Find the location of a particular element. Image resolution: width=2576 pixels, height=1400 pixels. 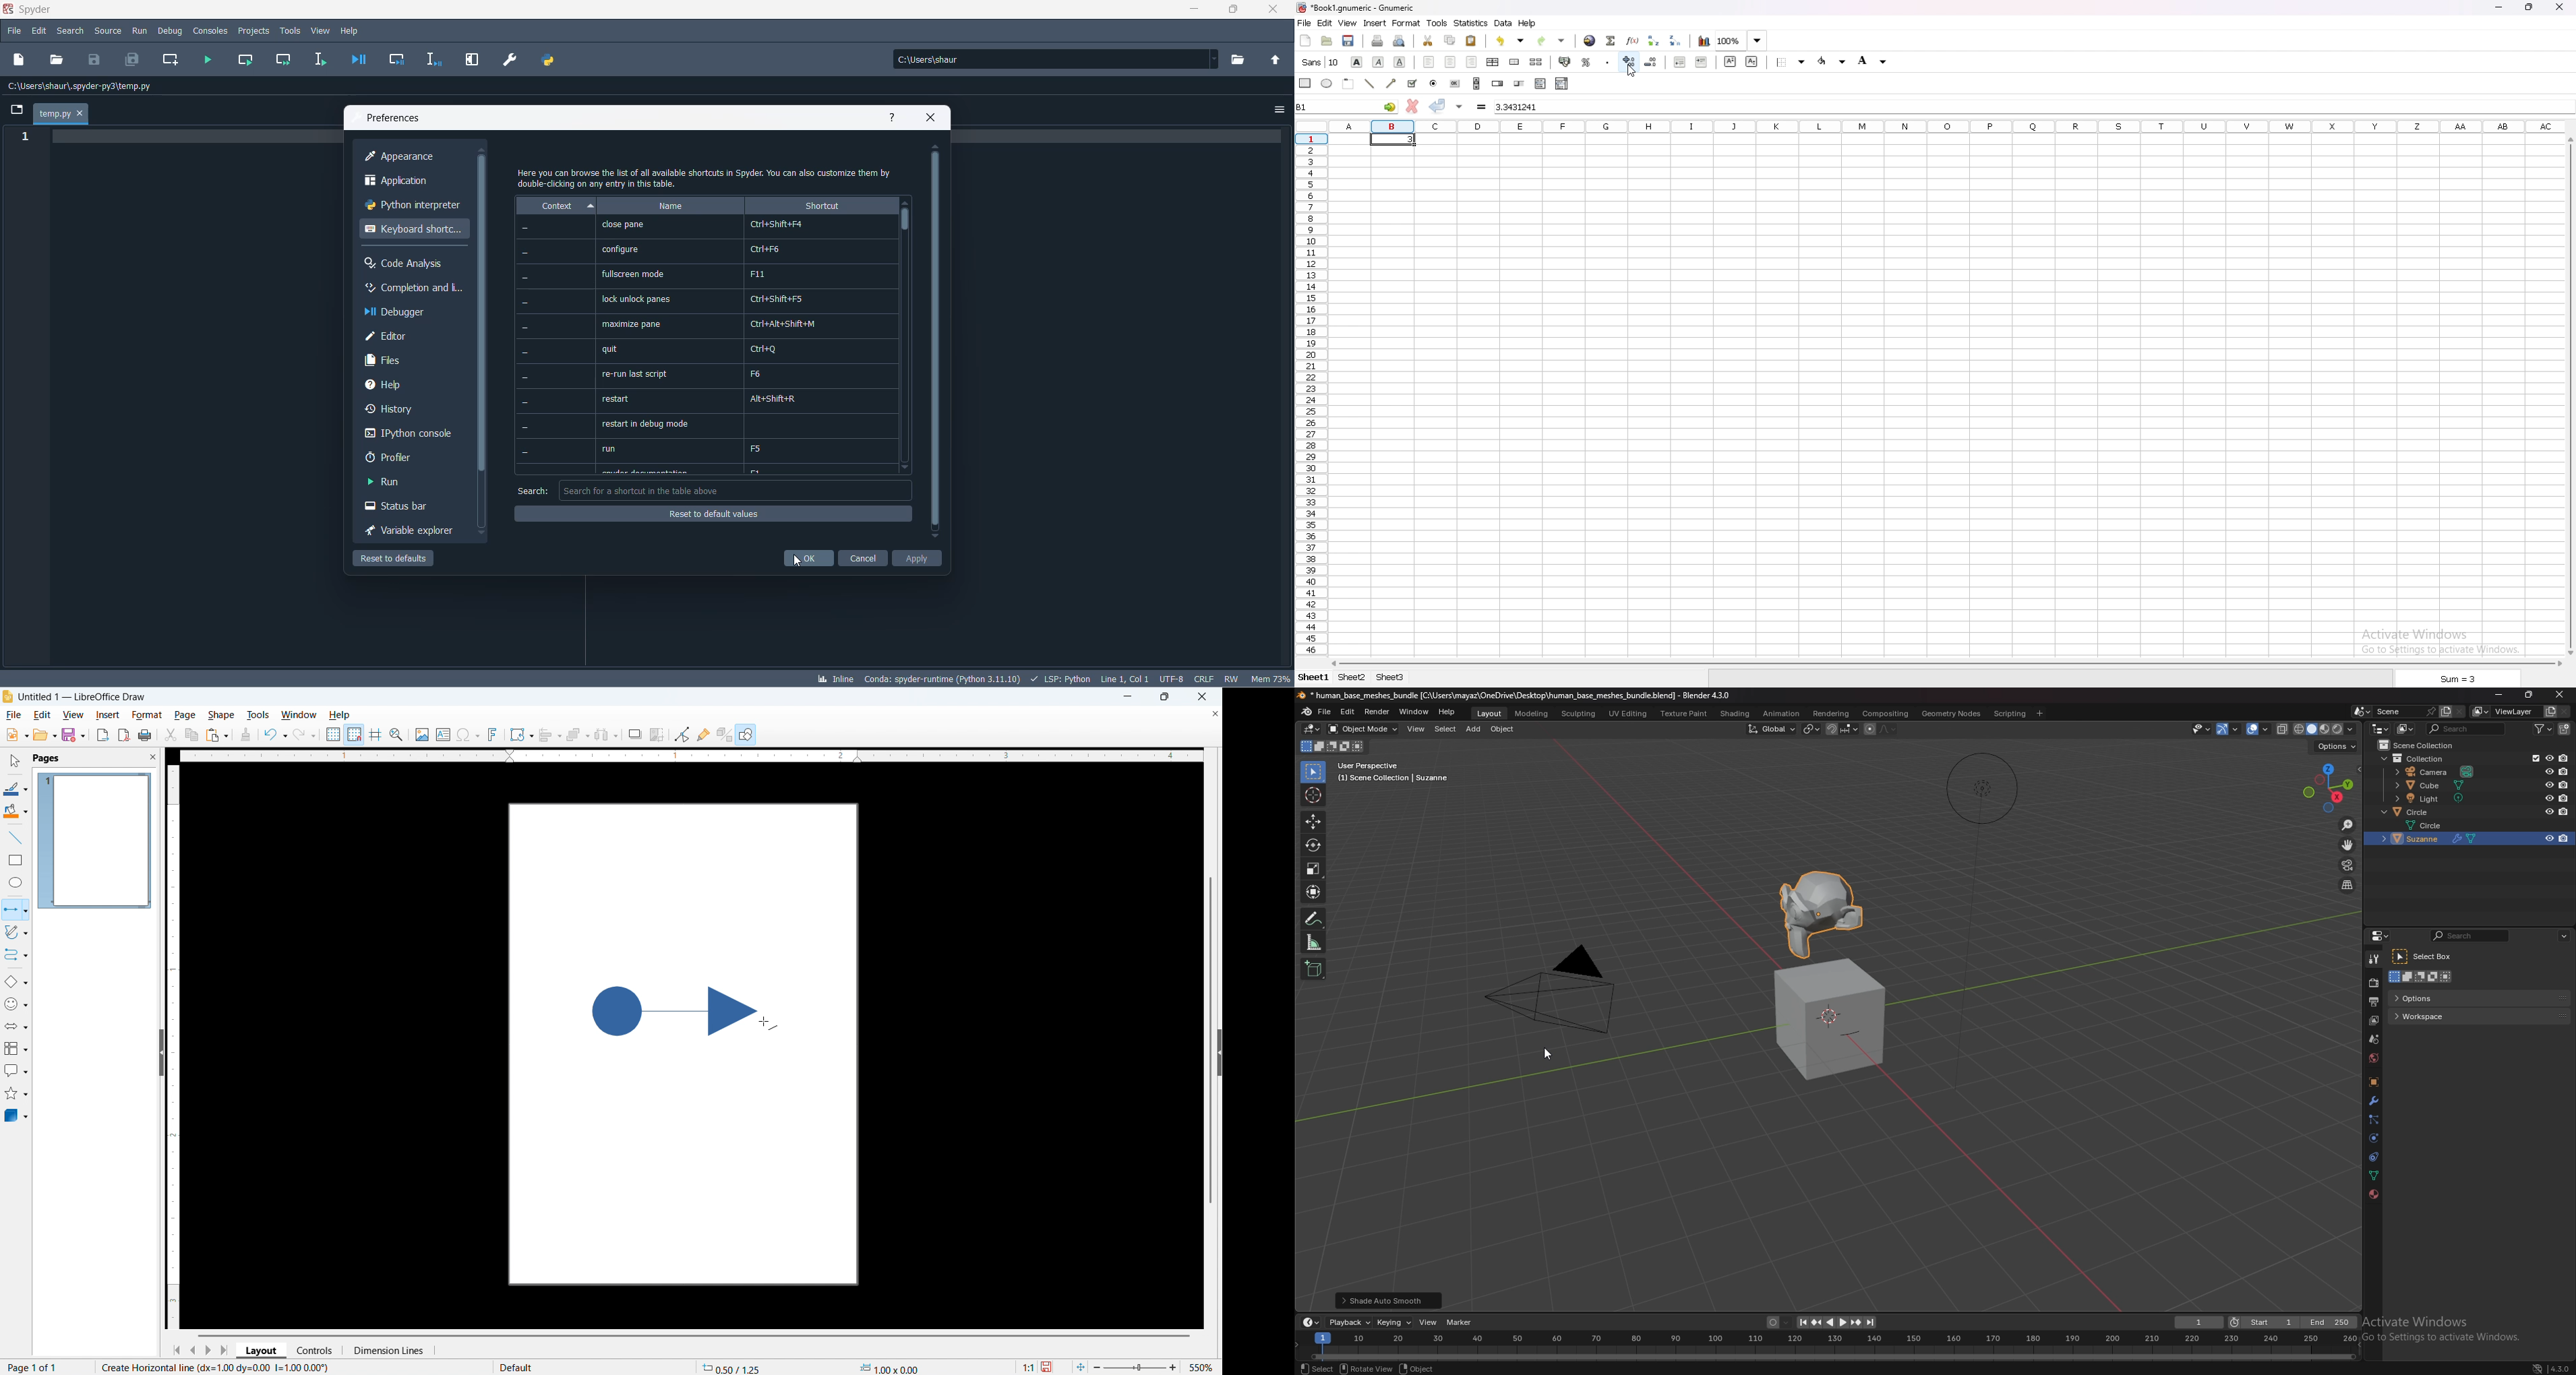

inline is located at coordinates (834, 678).